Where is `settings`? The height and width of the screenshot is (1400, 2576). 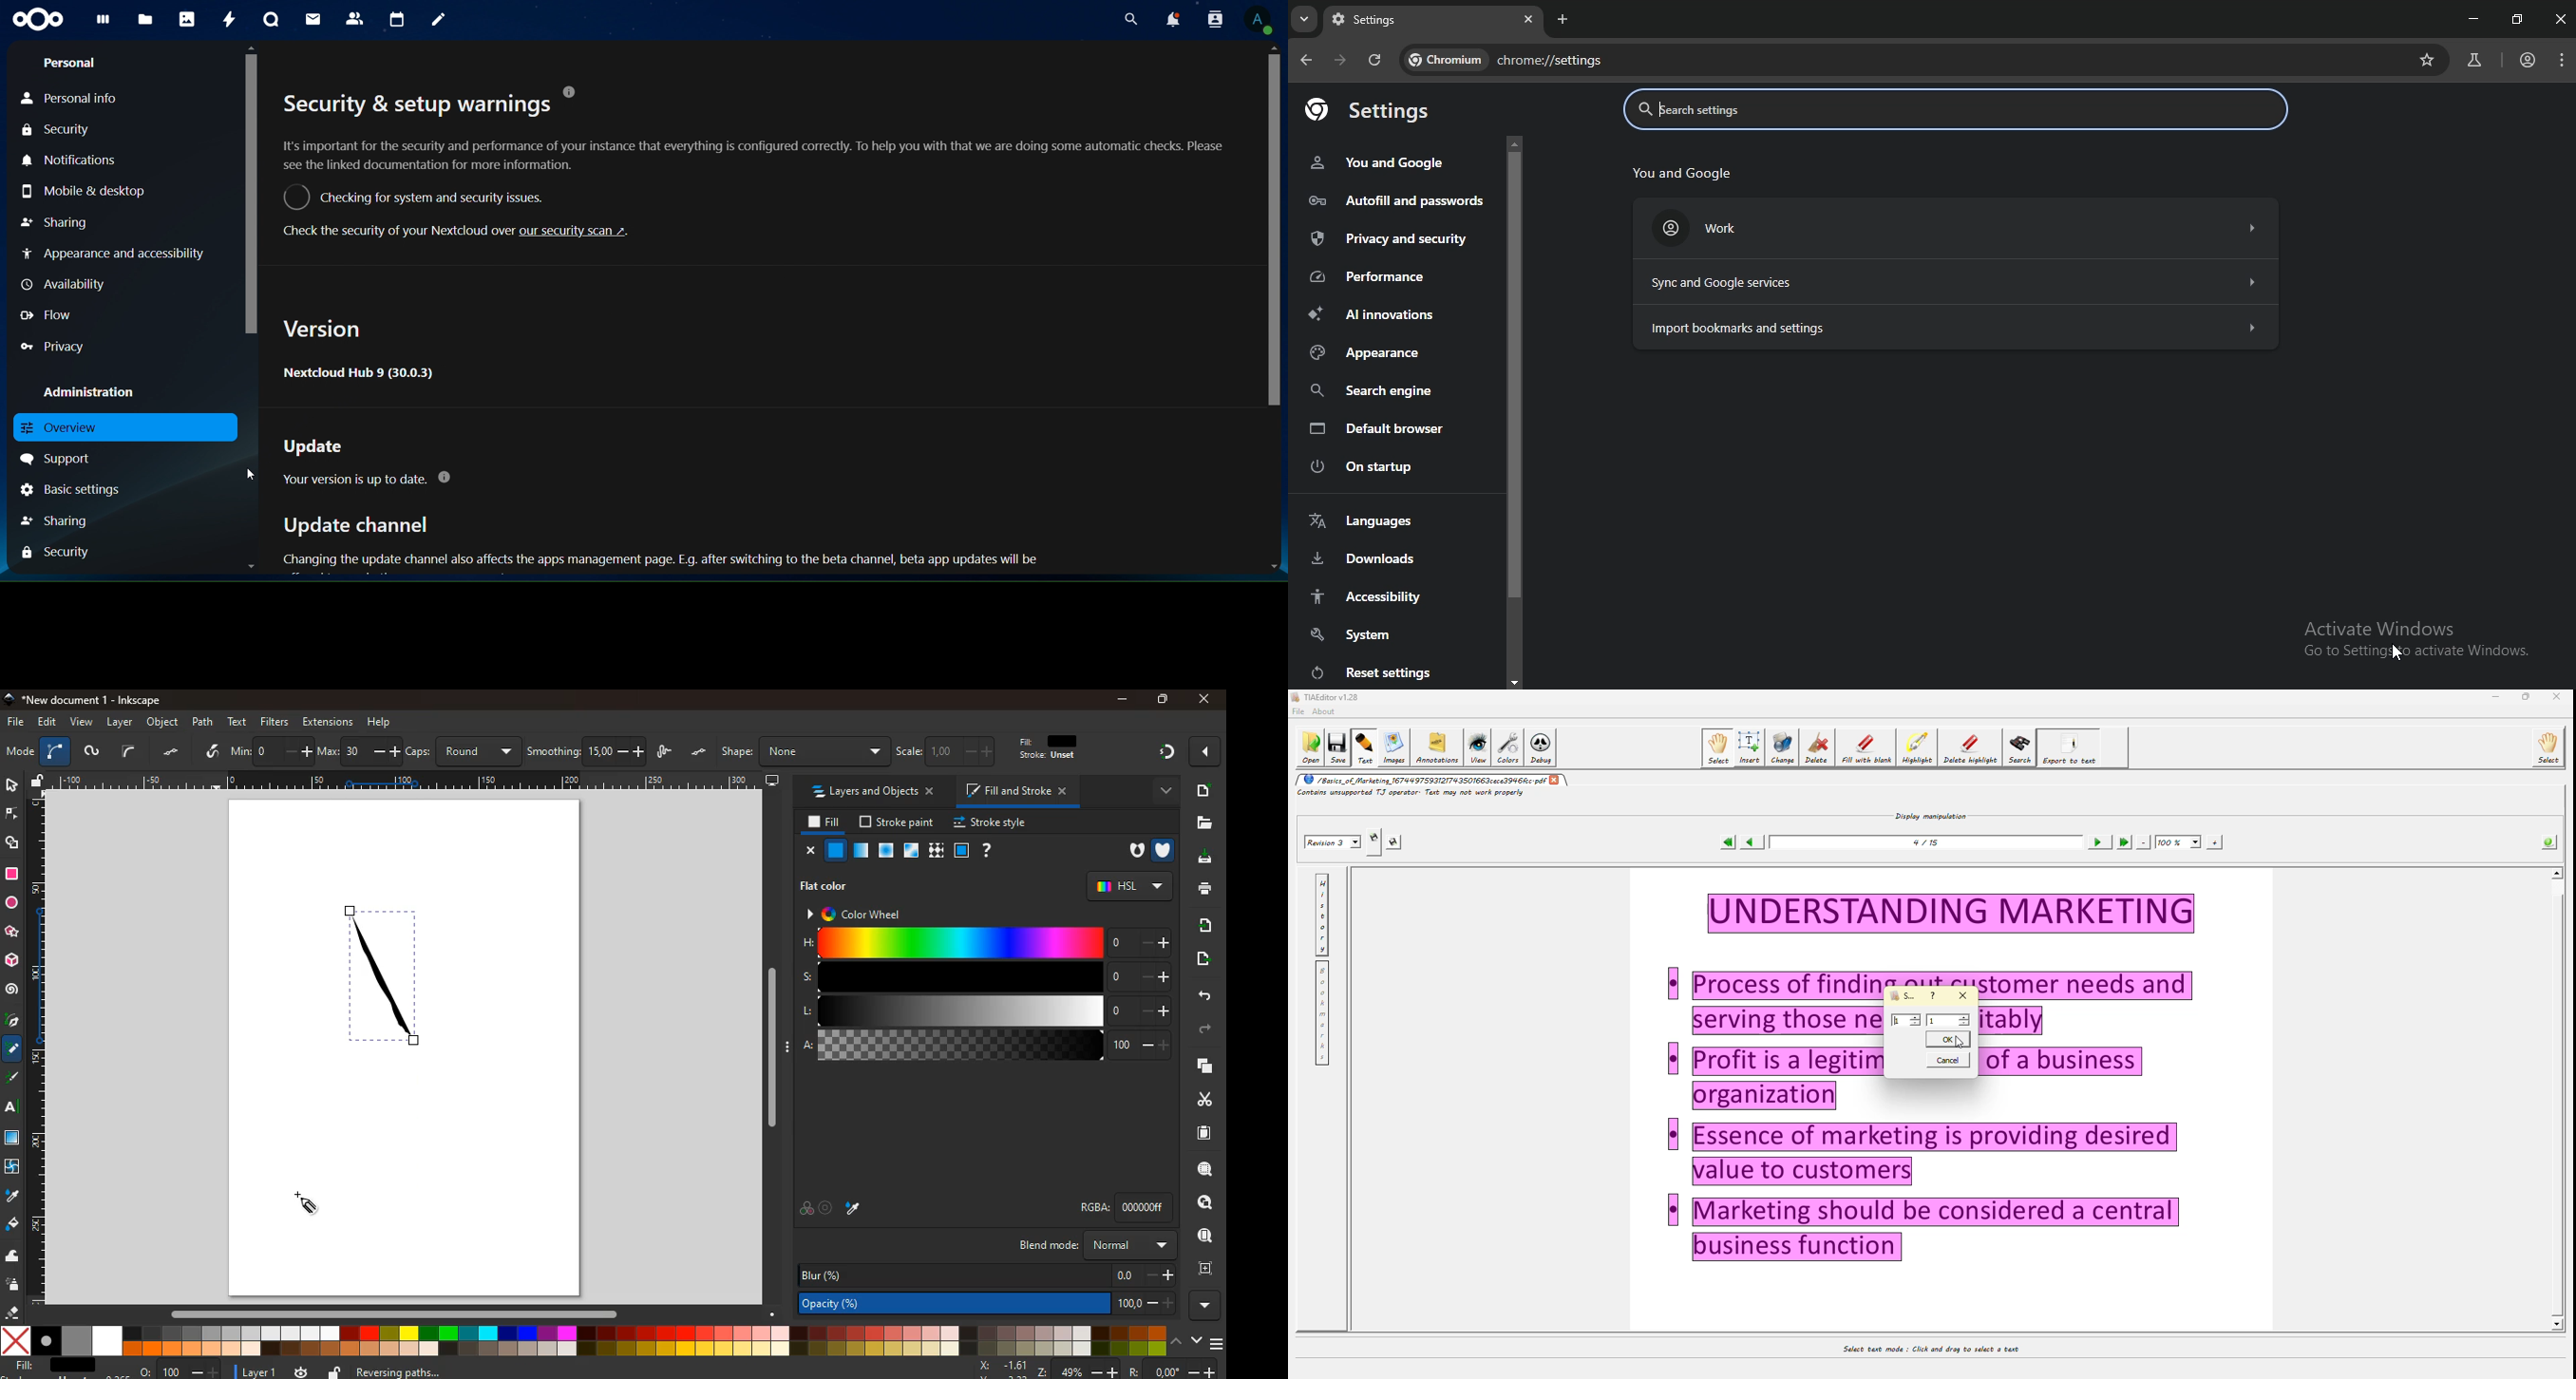
settings is located at coordinates (1396, 22).